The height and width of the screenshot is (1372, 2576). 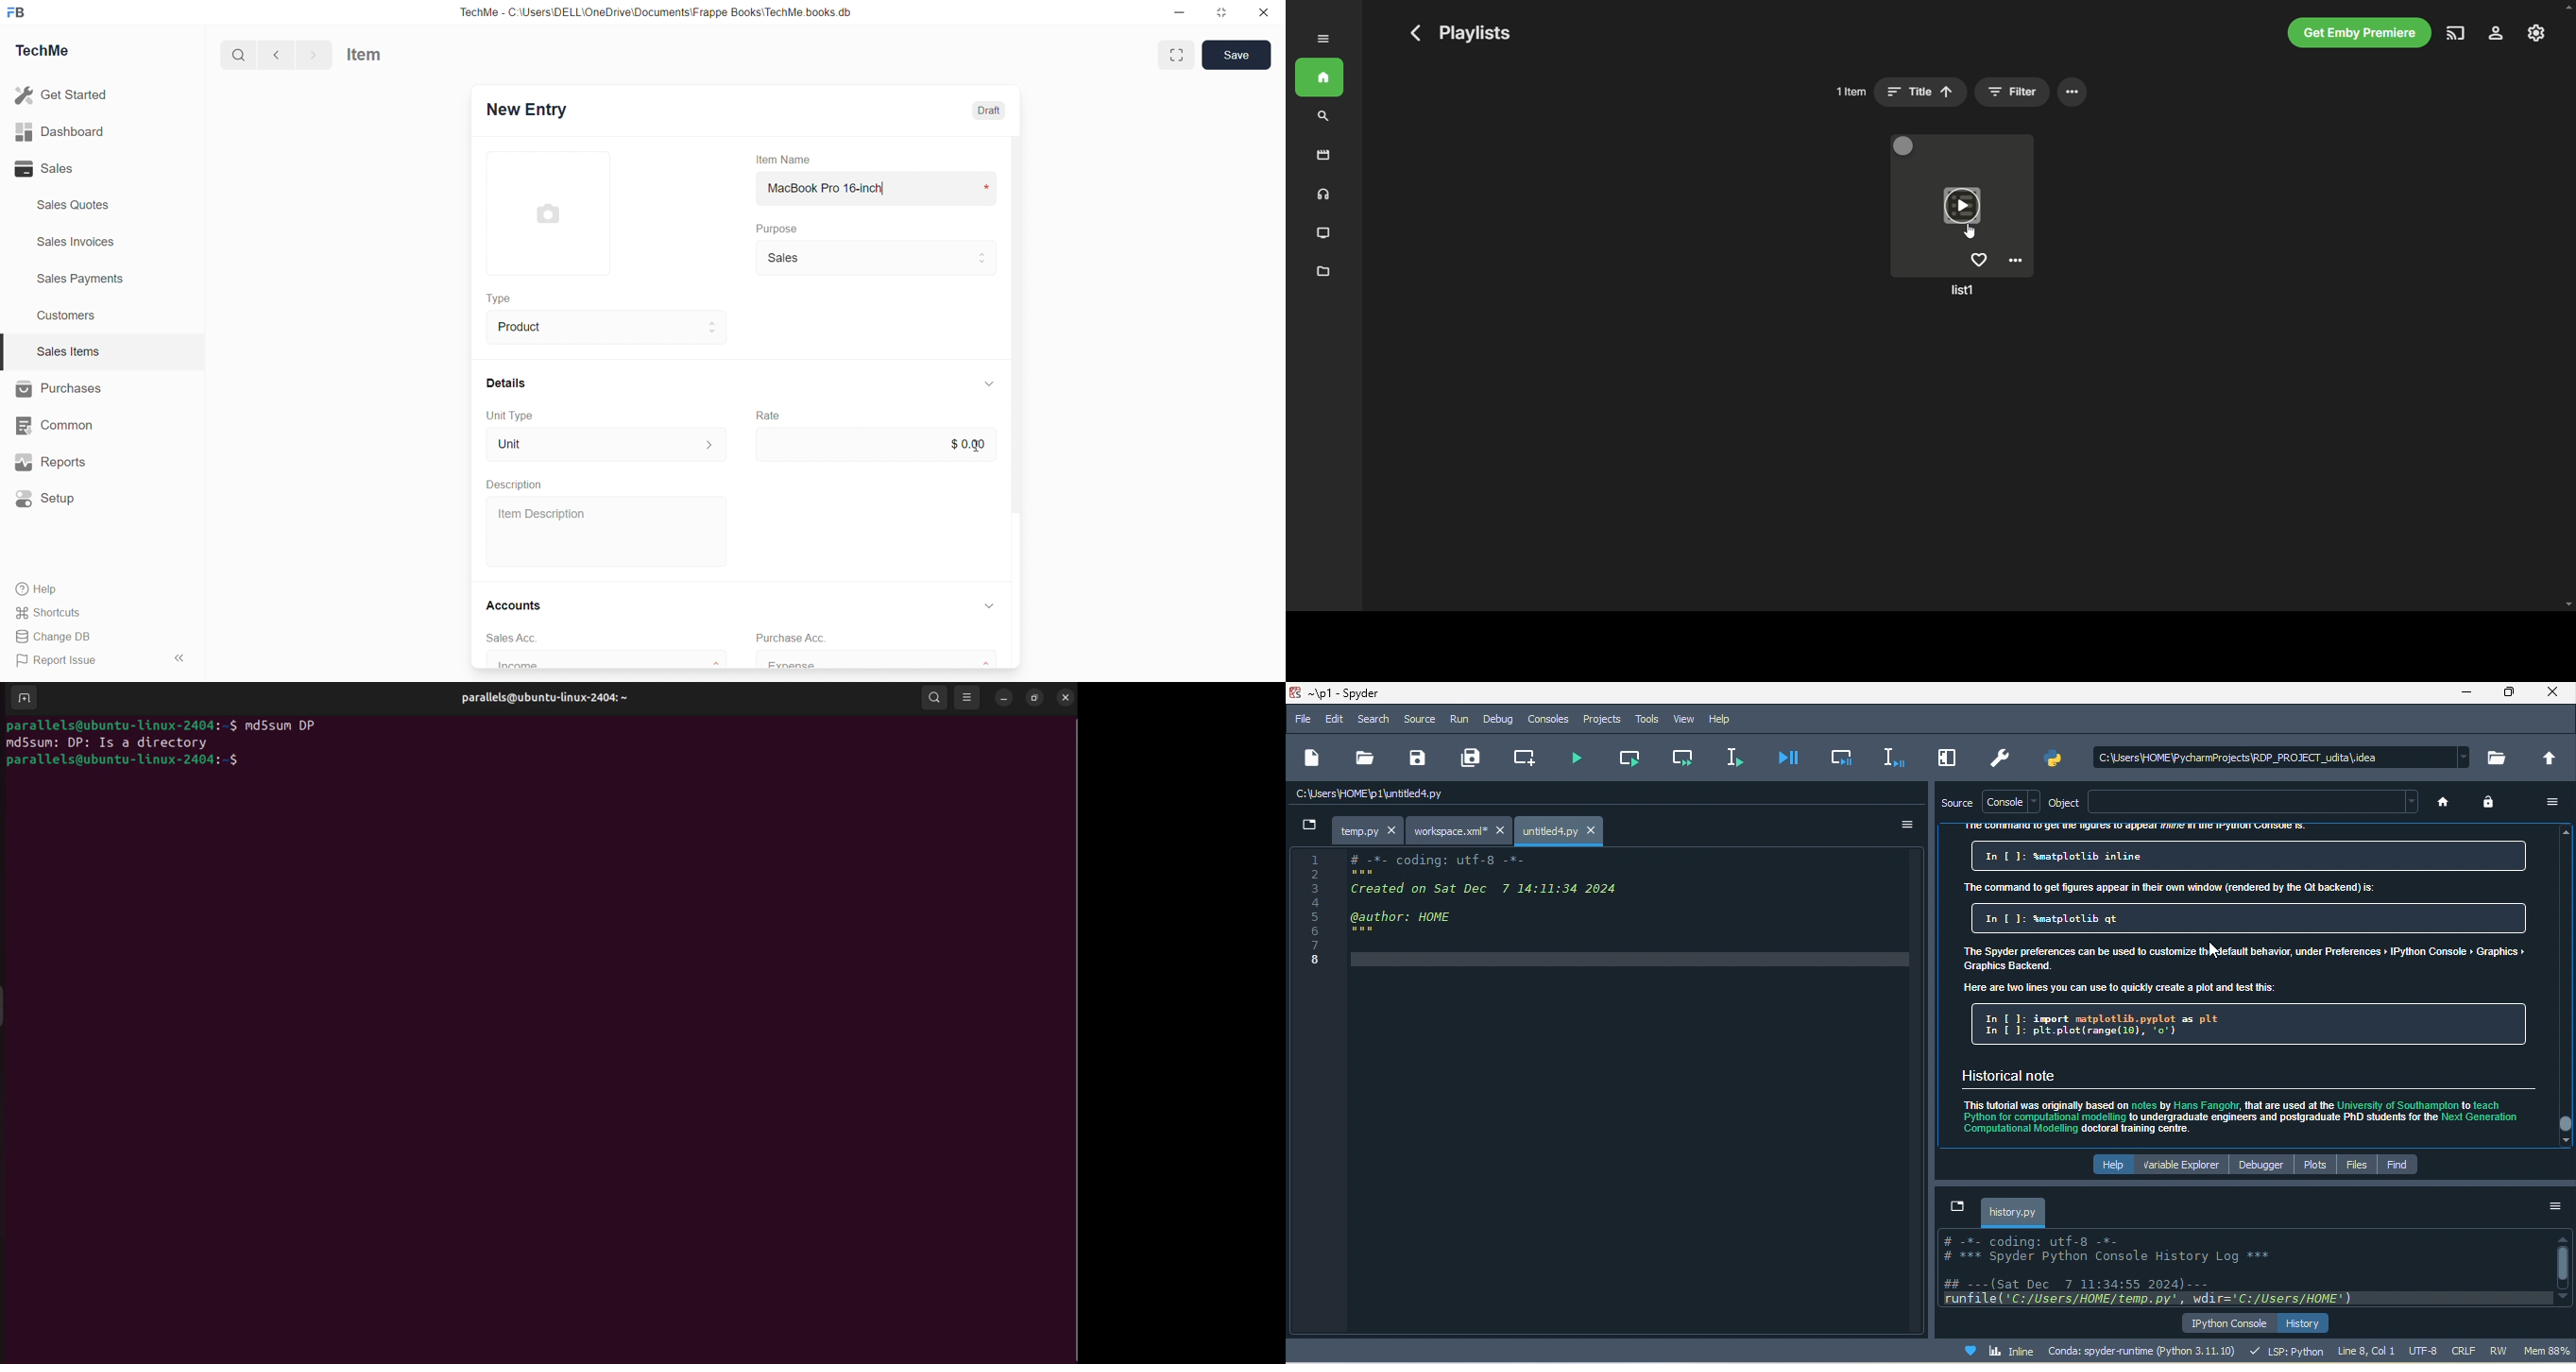 What do you see at coordinates (875, 446) in the screenshot?
I see `$0.00` at bounding box center [875, 446].